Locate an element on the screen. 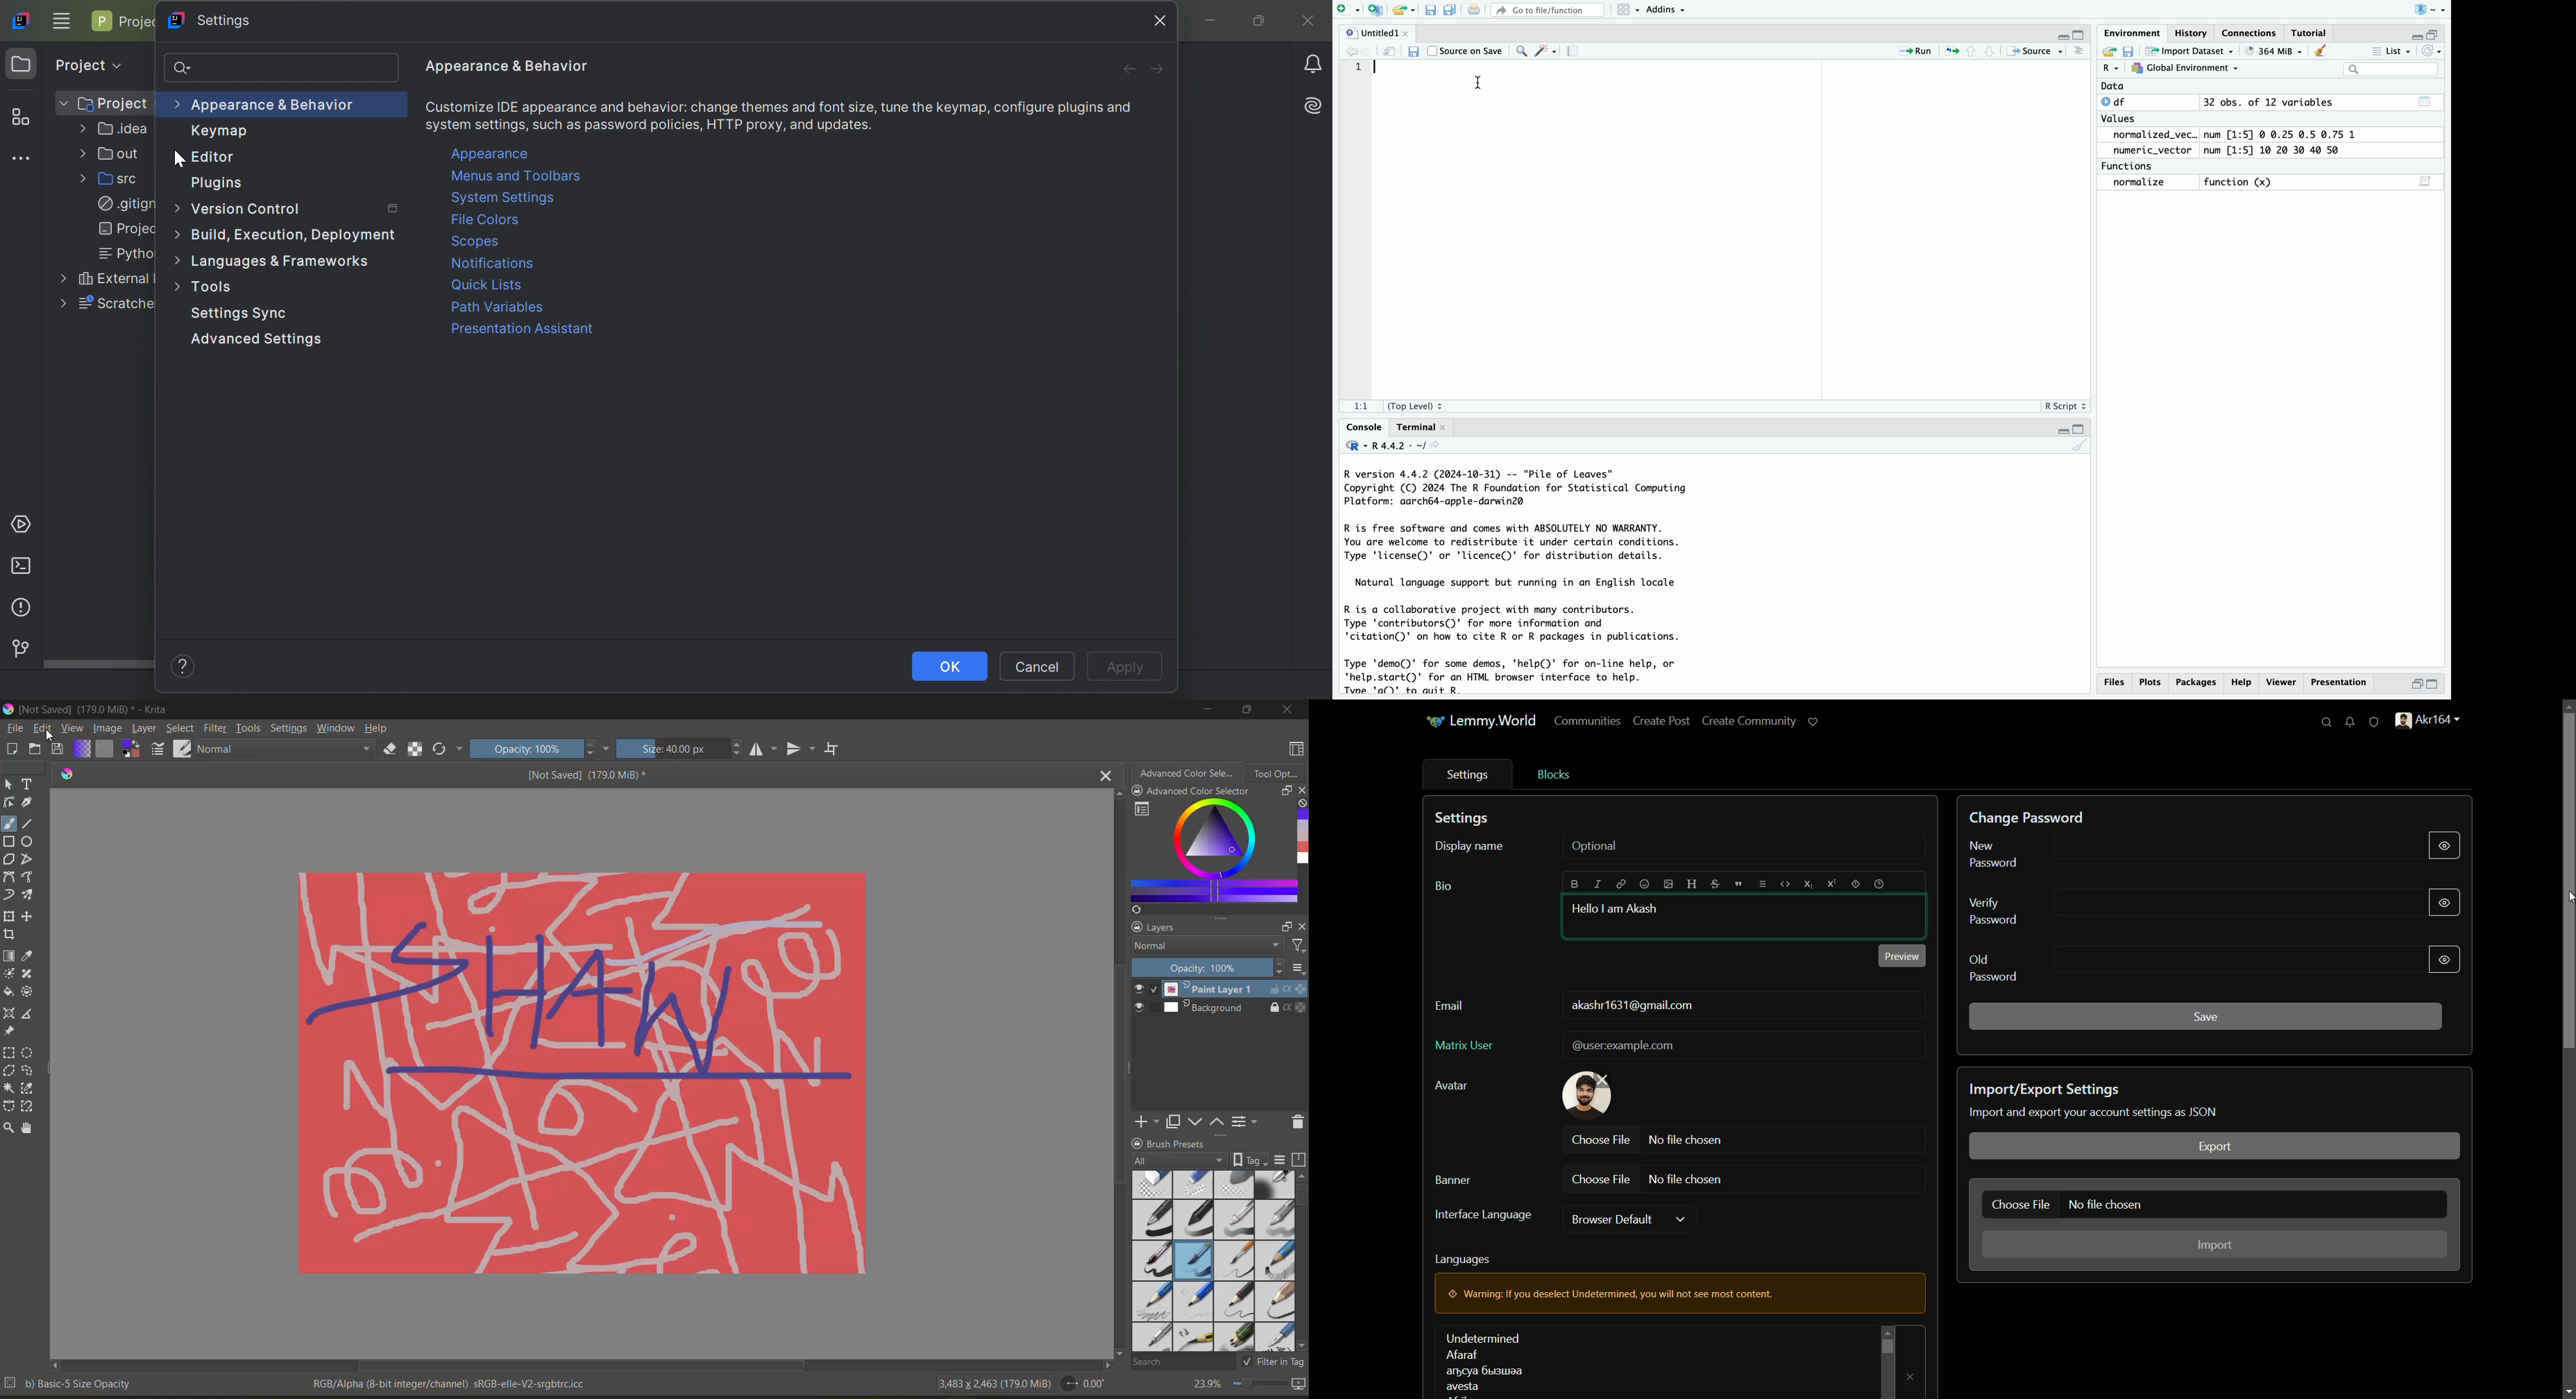 The image size is (2576, 1400). Path variables is located at coordinates (498, 308).